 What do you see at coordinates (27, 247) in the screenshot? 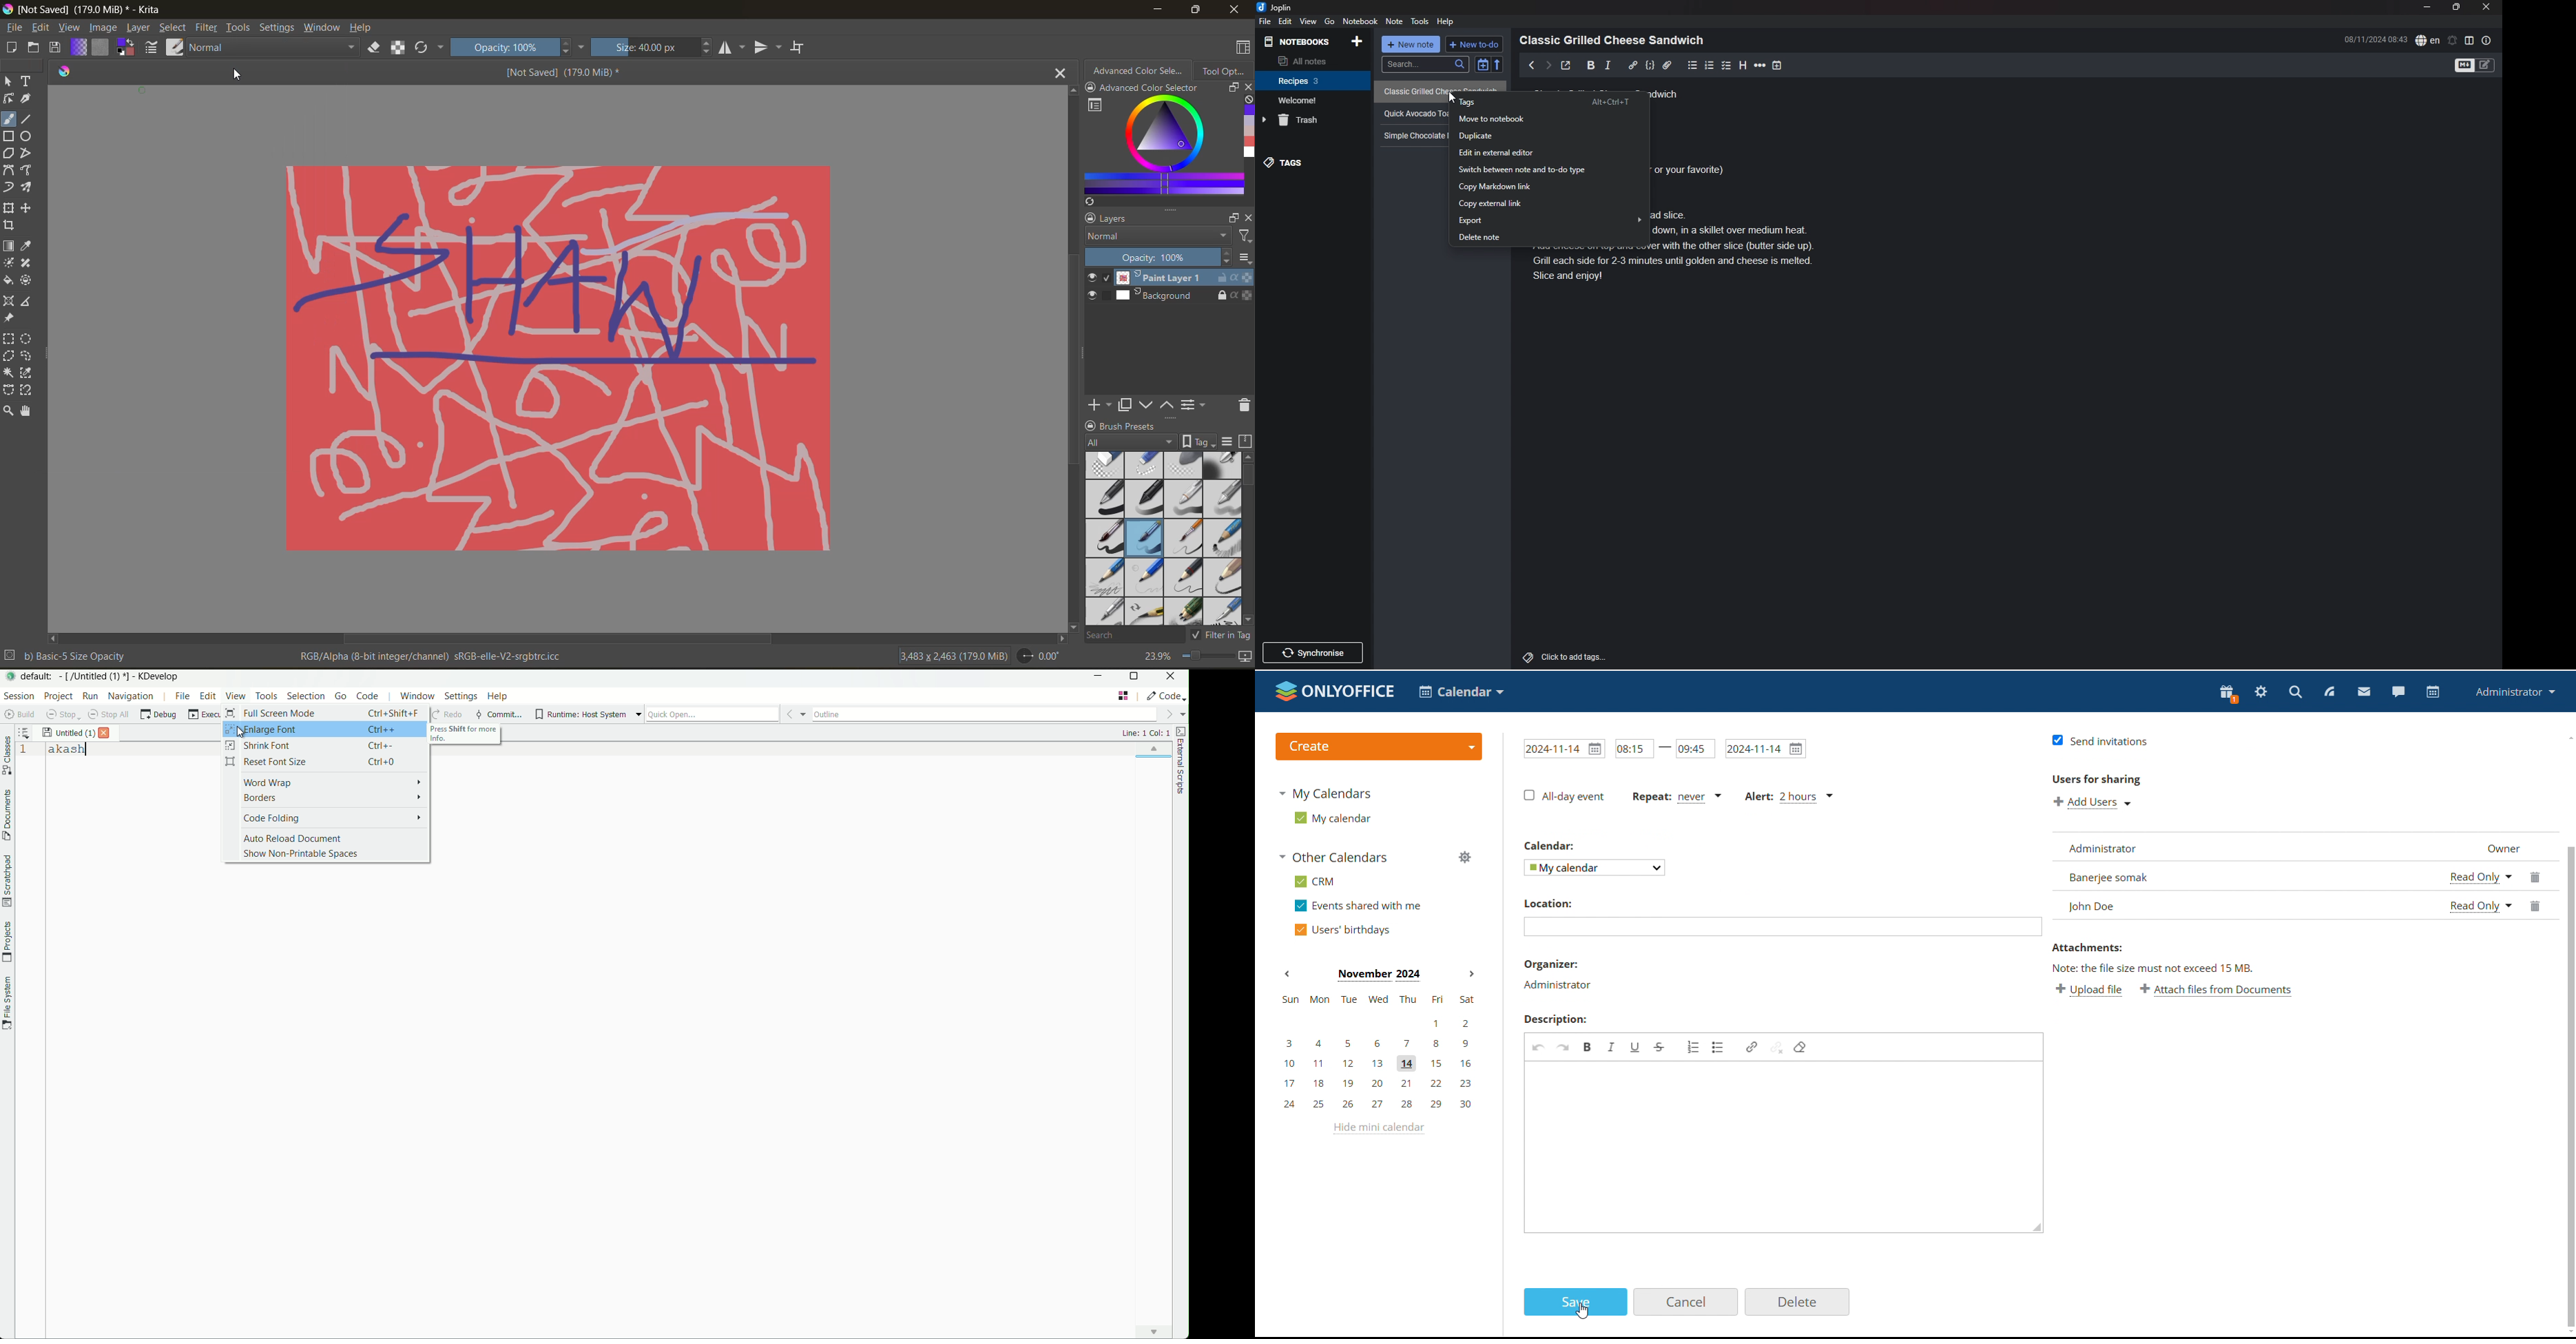
I see `eyedropper color sample tool` at bounding box center [27, 247].